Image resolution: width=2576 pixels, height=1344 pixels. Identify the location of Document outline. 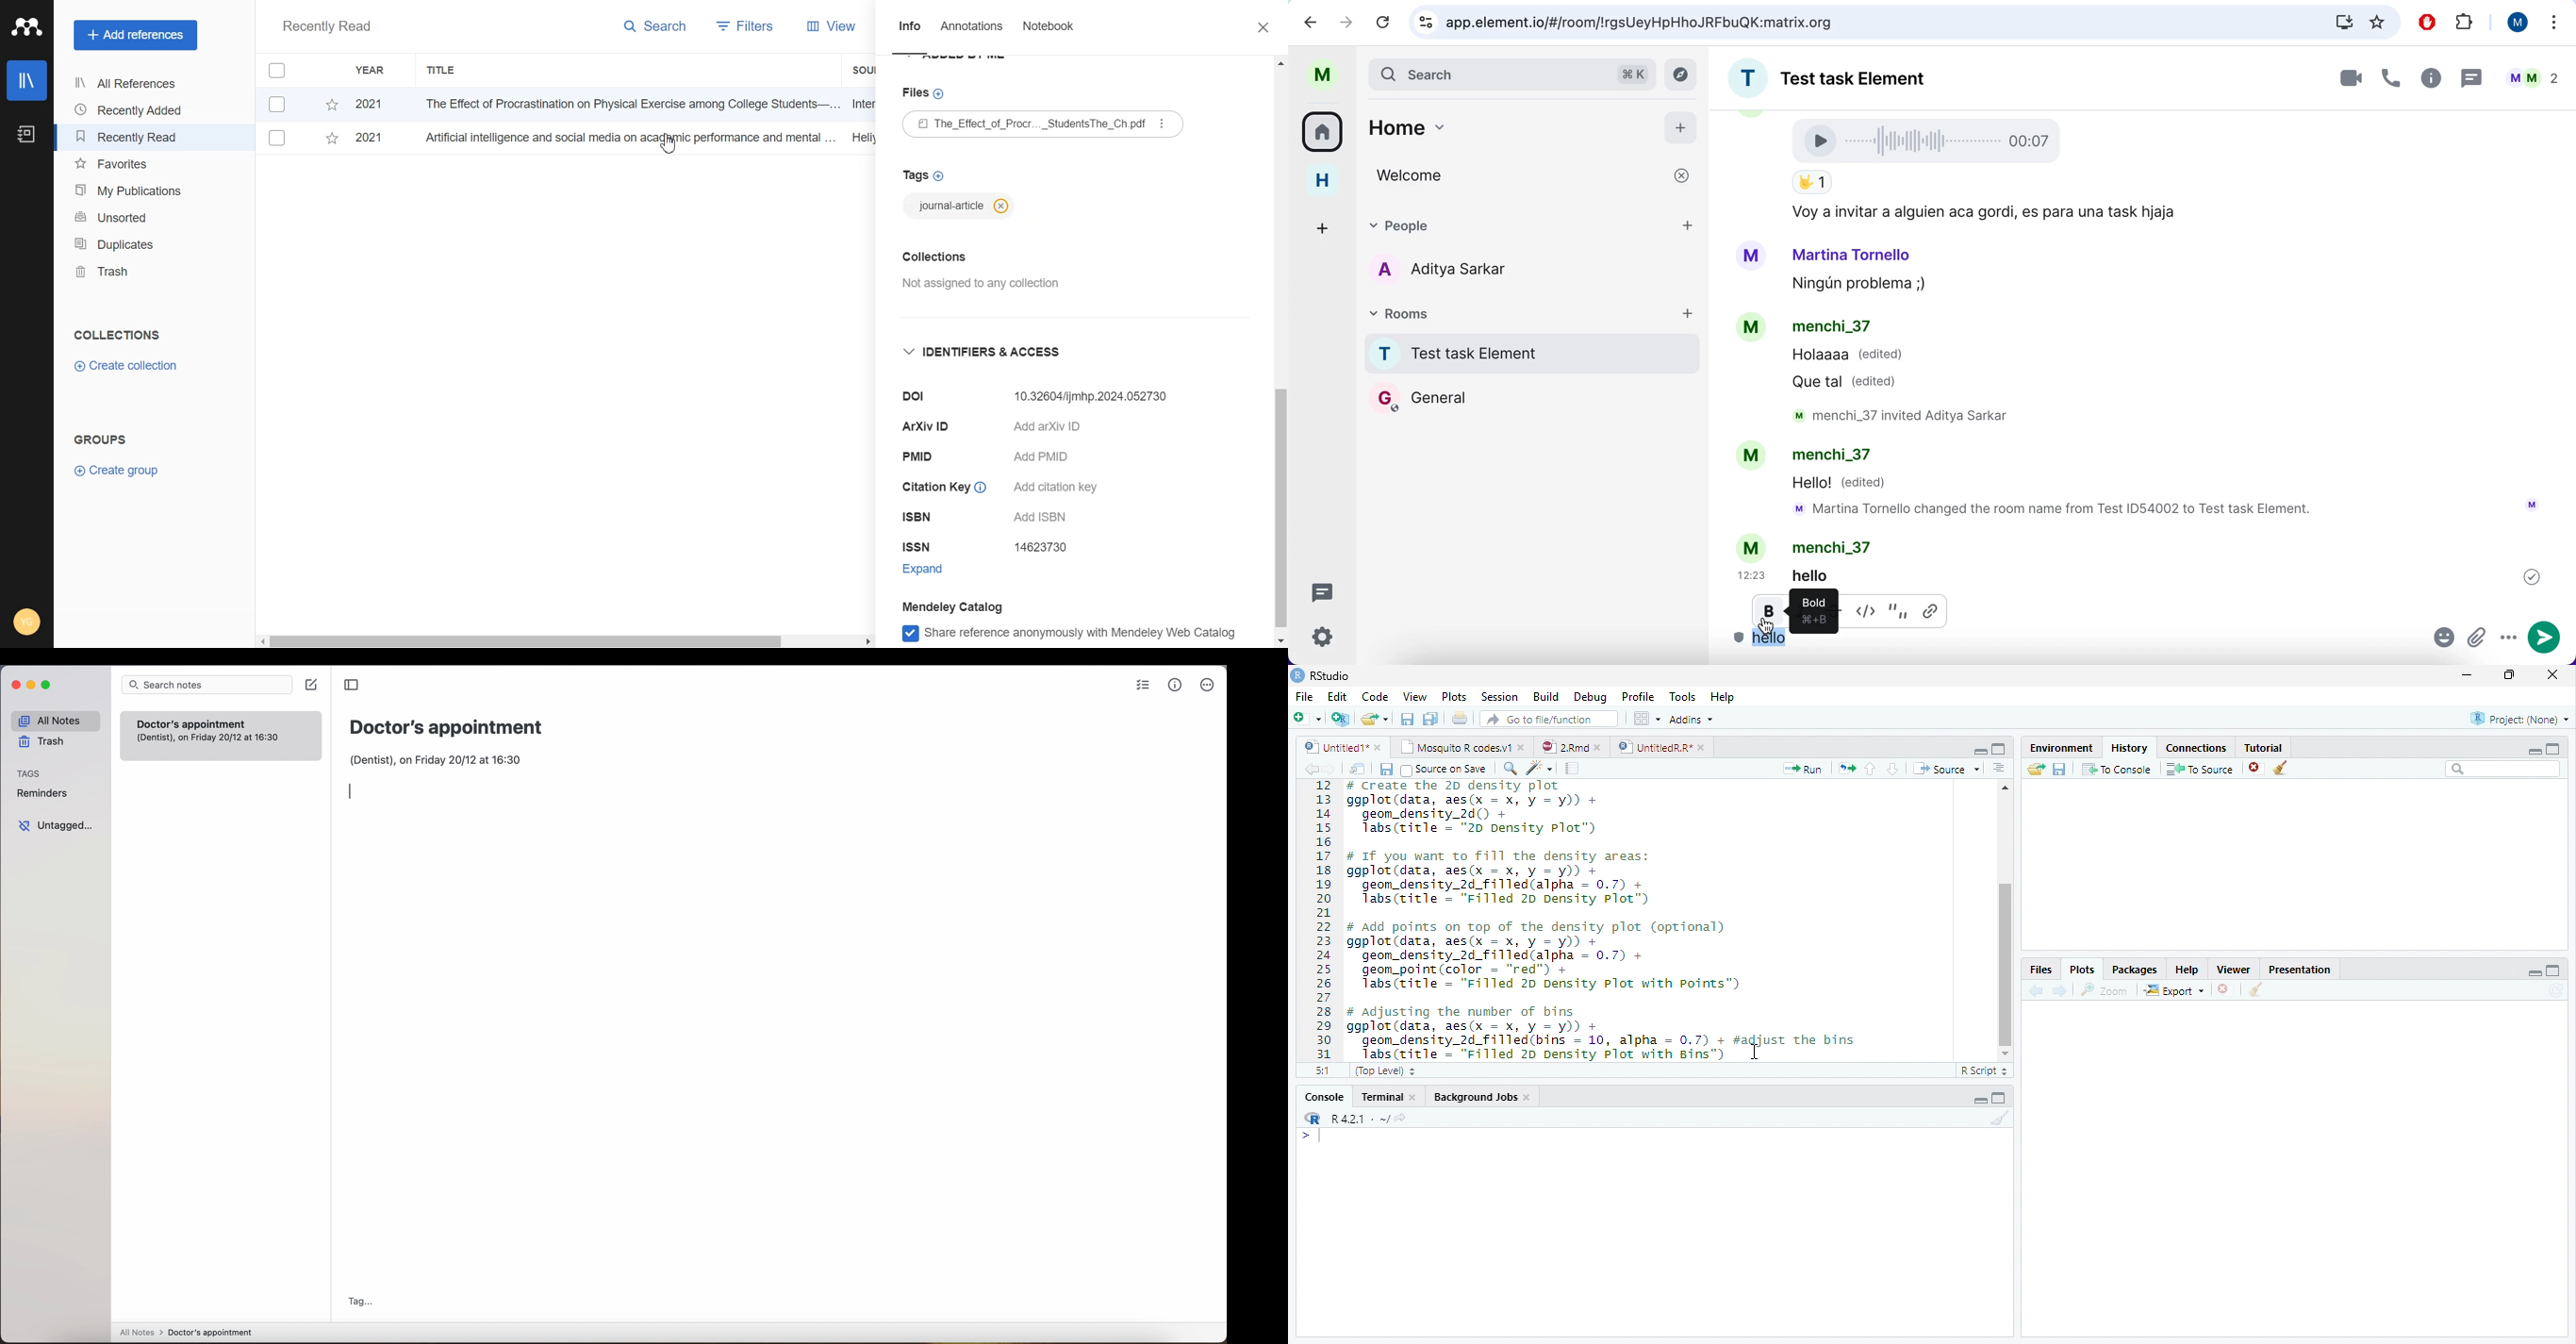
(1999, 770).